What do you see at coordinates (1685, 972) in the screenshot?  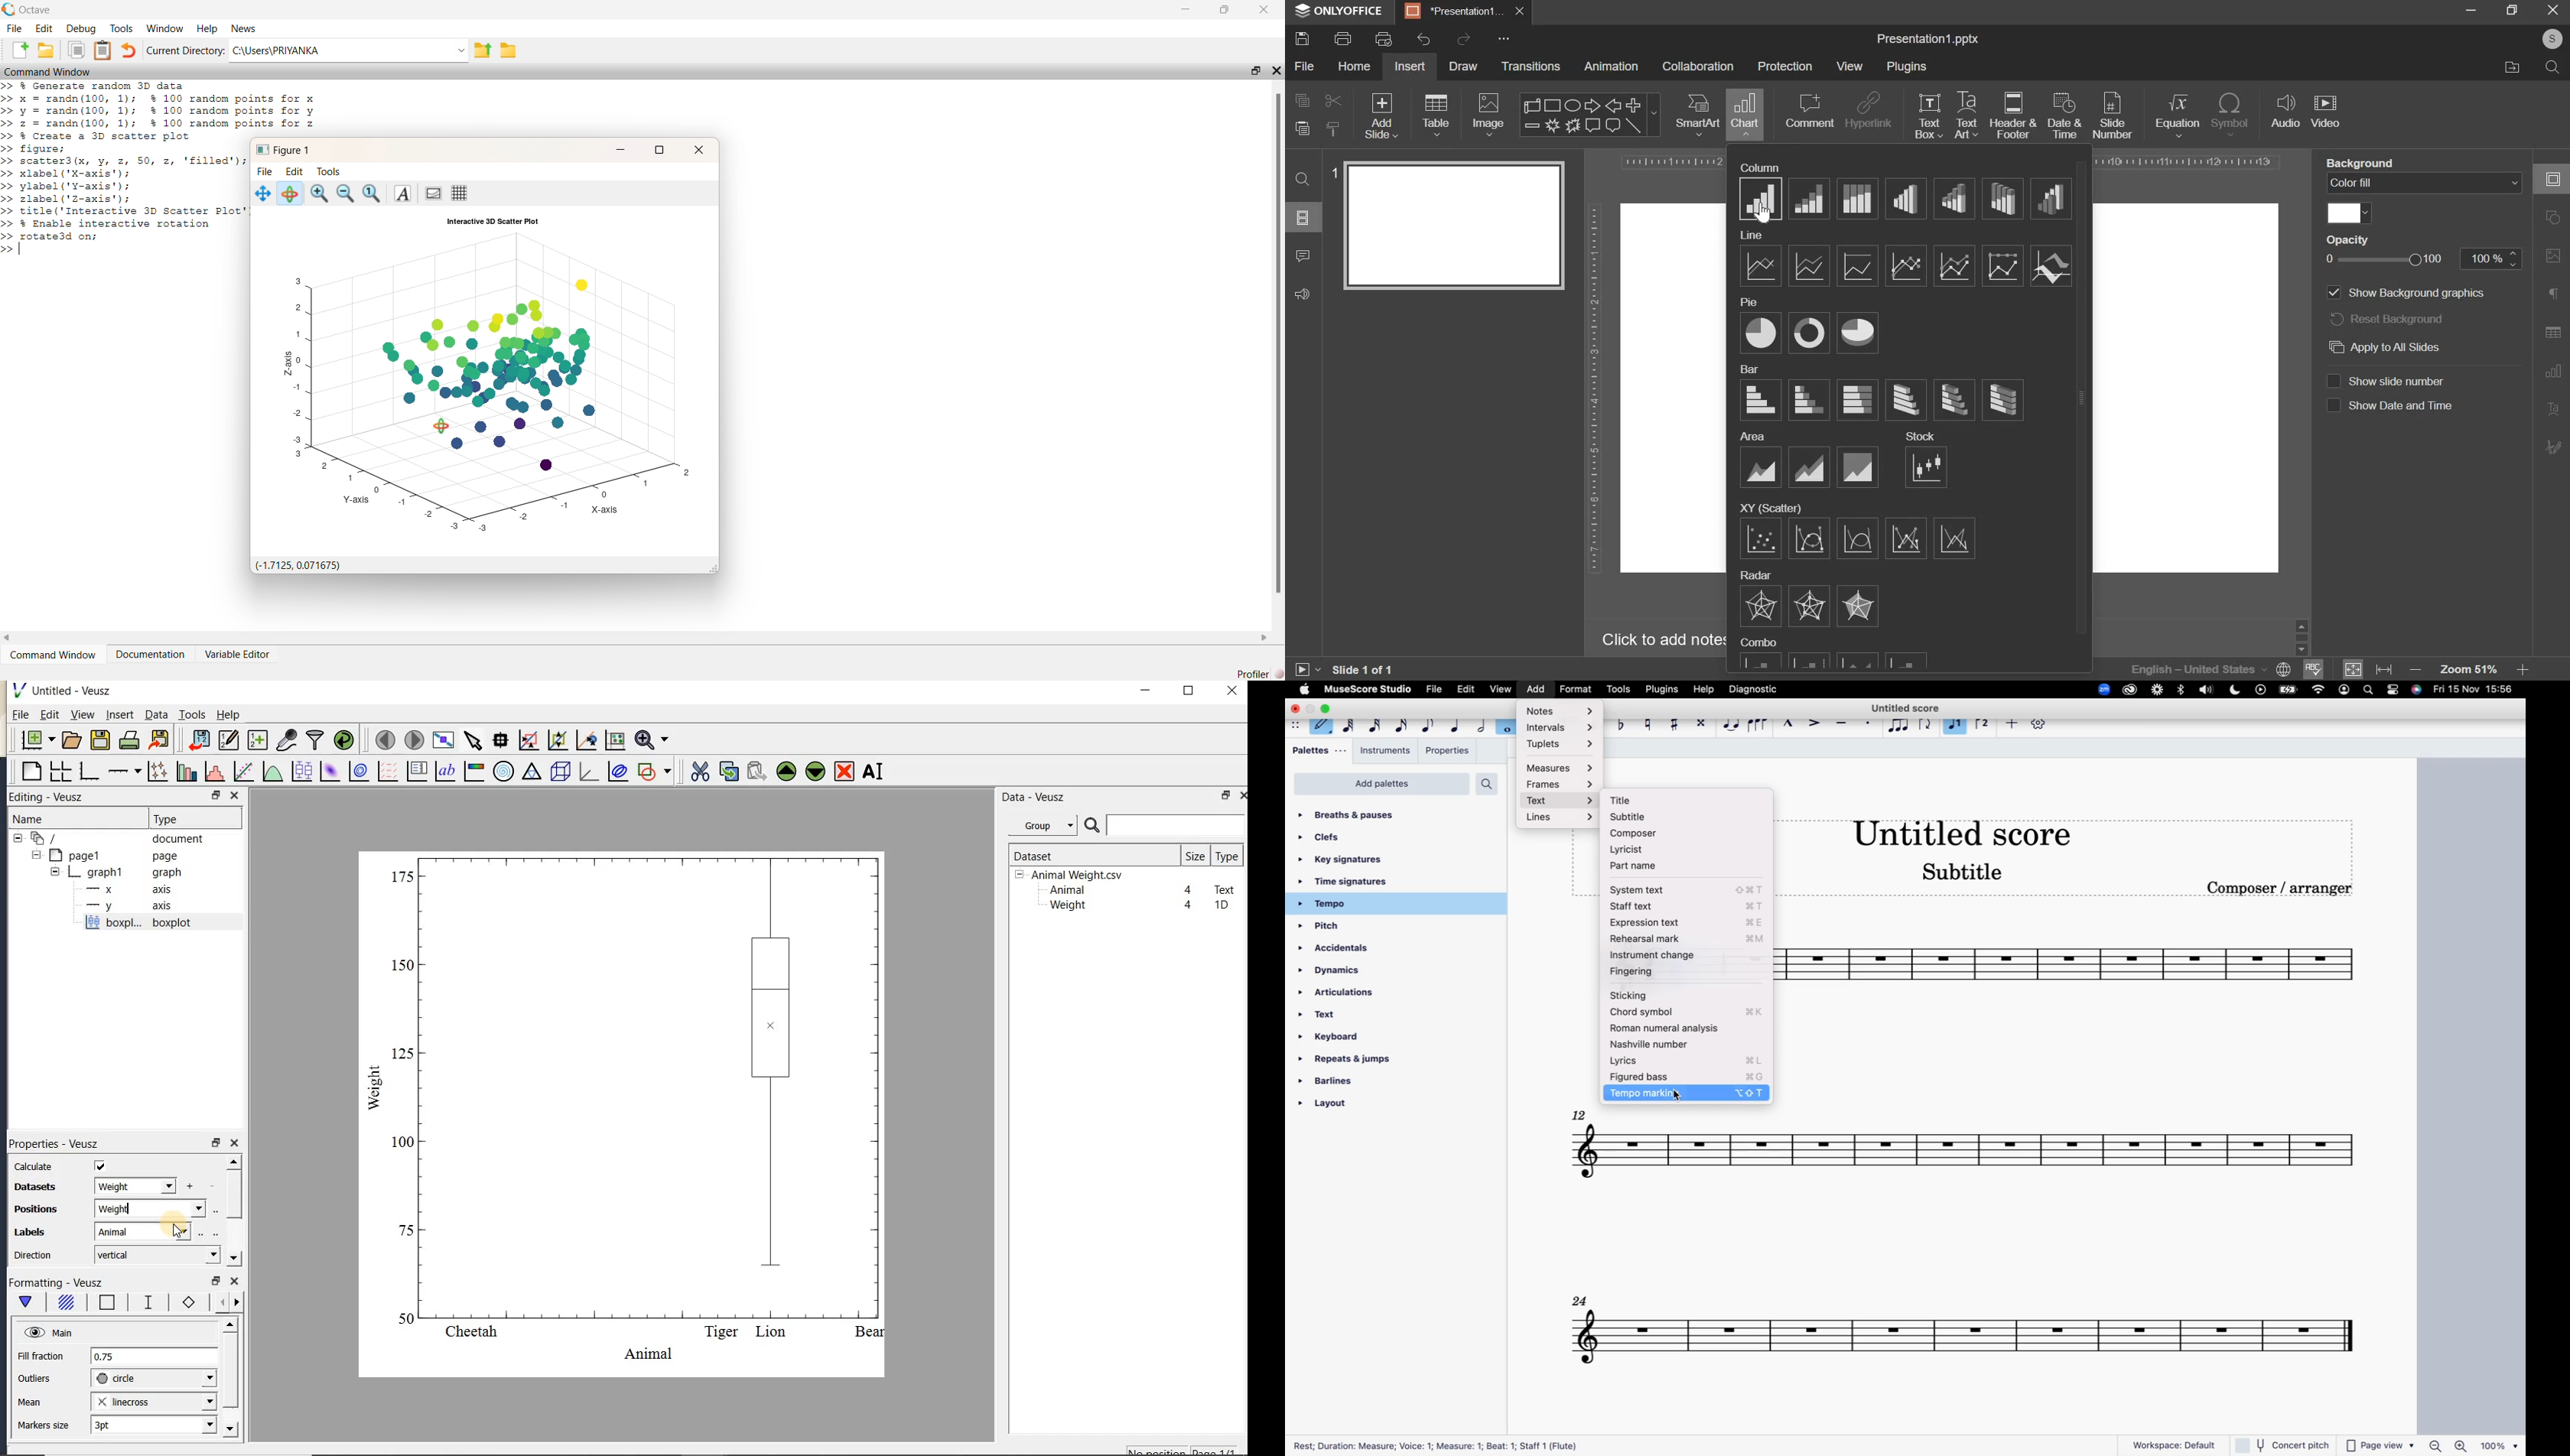 I see `fingering` at bounding box center [1685, 972].